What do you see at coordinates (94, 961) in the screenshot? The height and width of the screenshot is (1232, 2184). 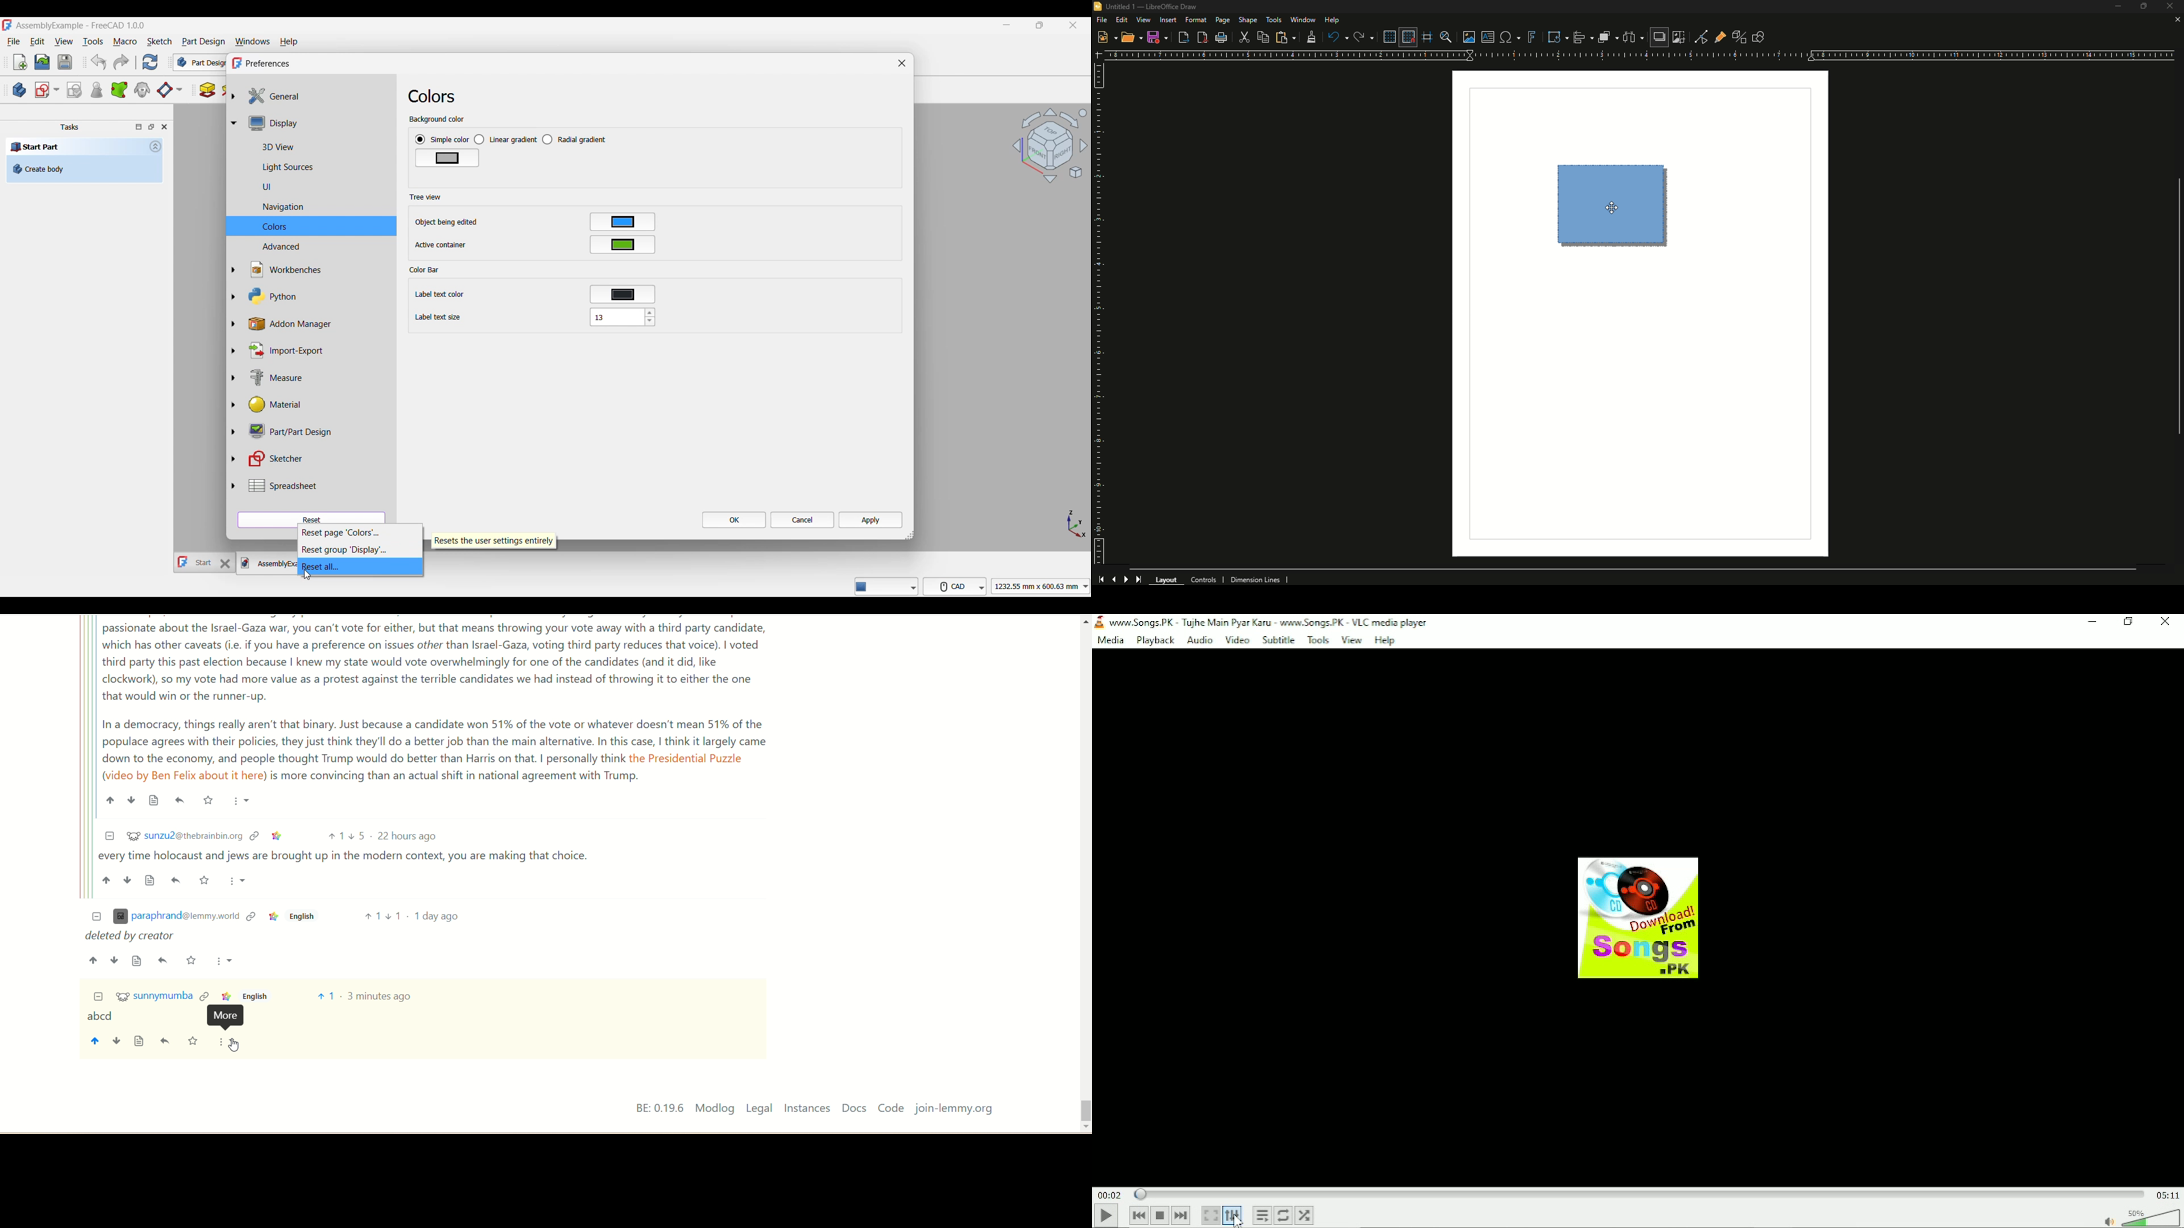 I see `Upvote` at bounding box center [94, 961].